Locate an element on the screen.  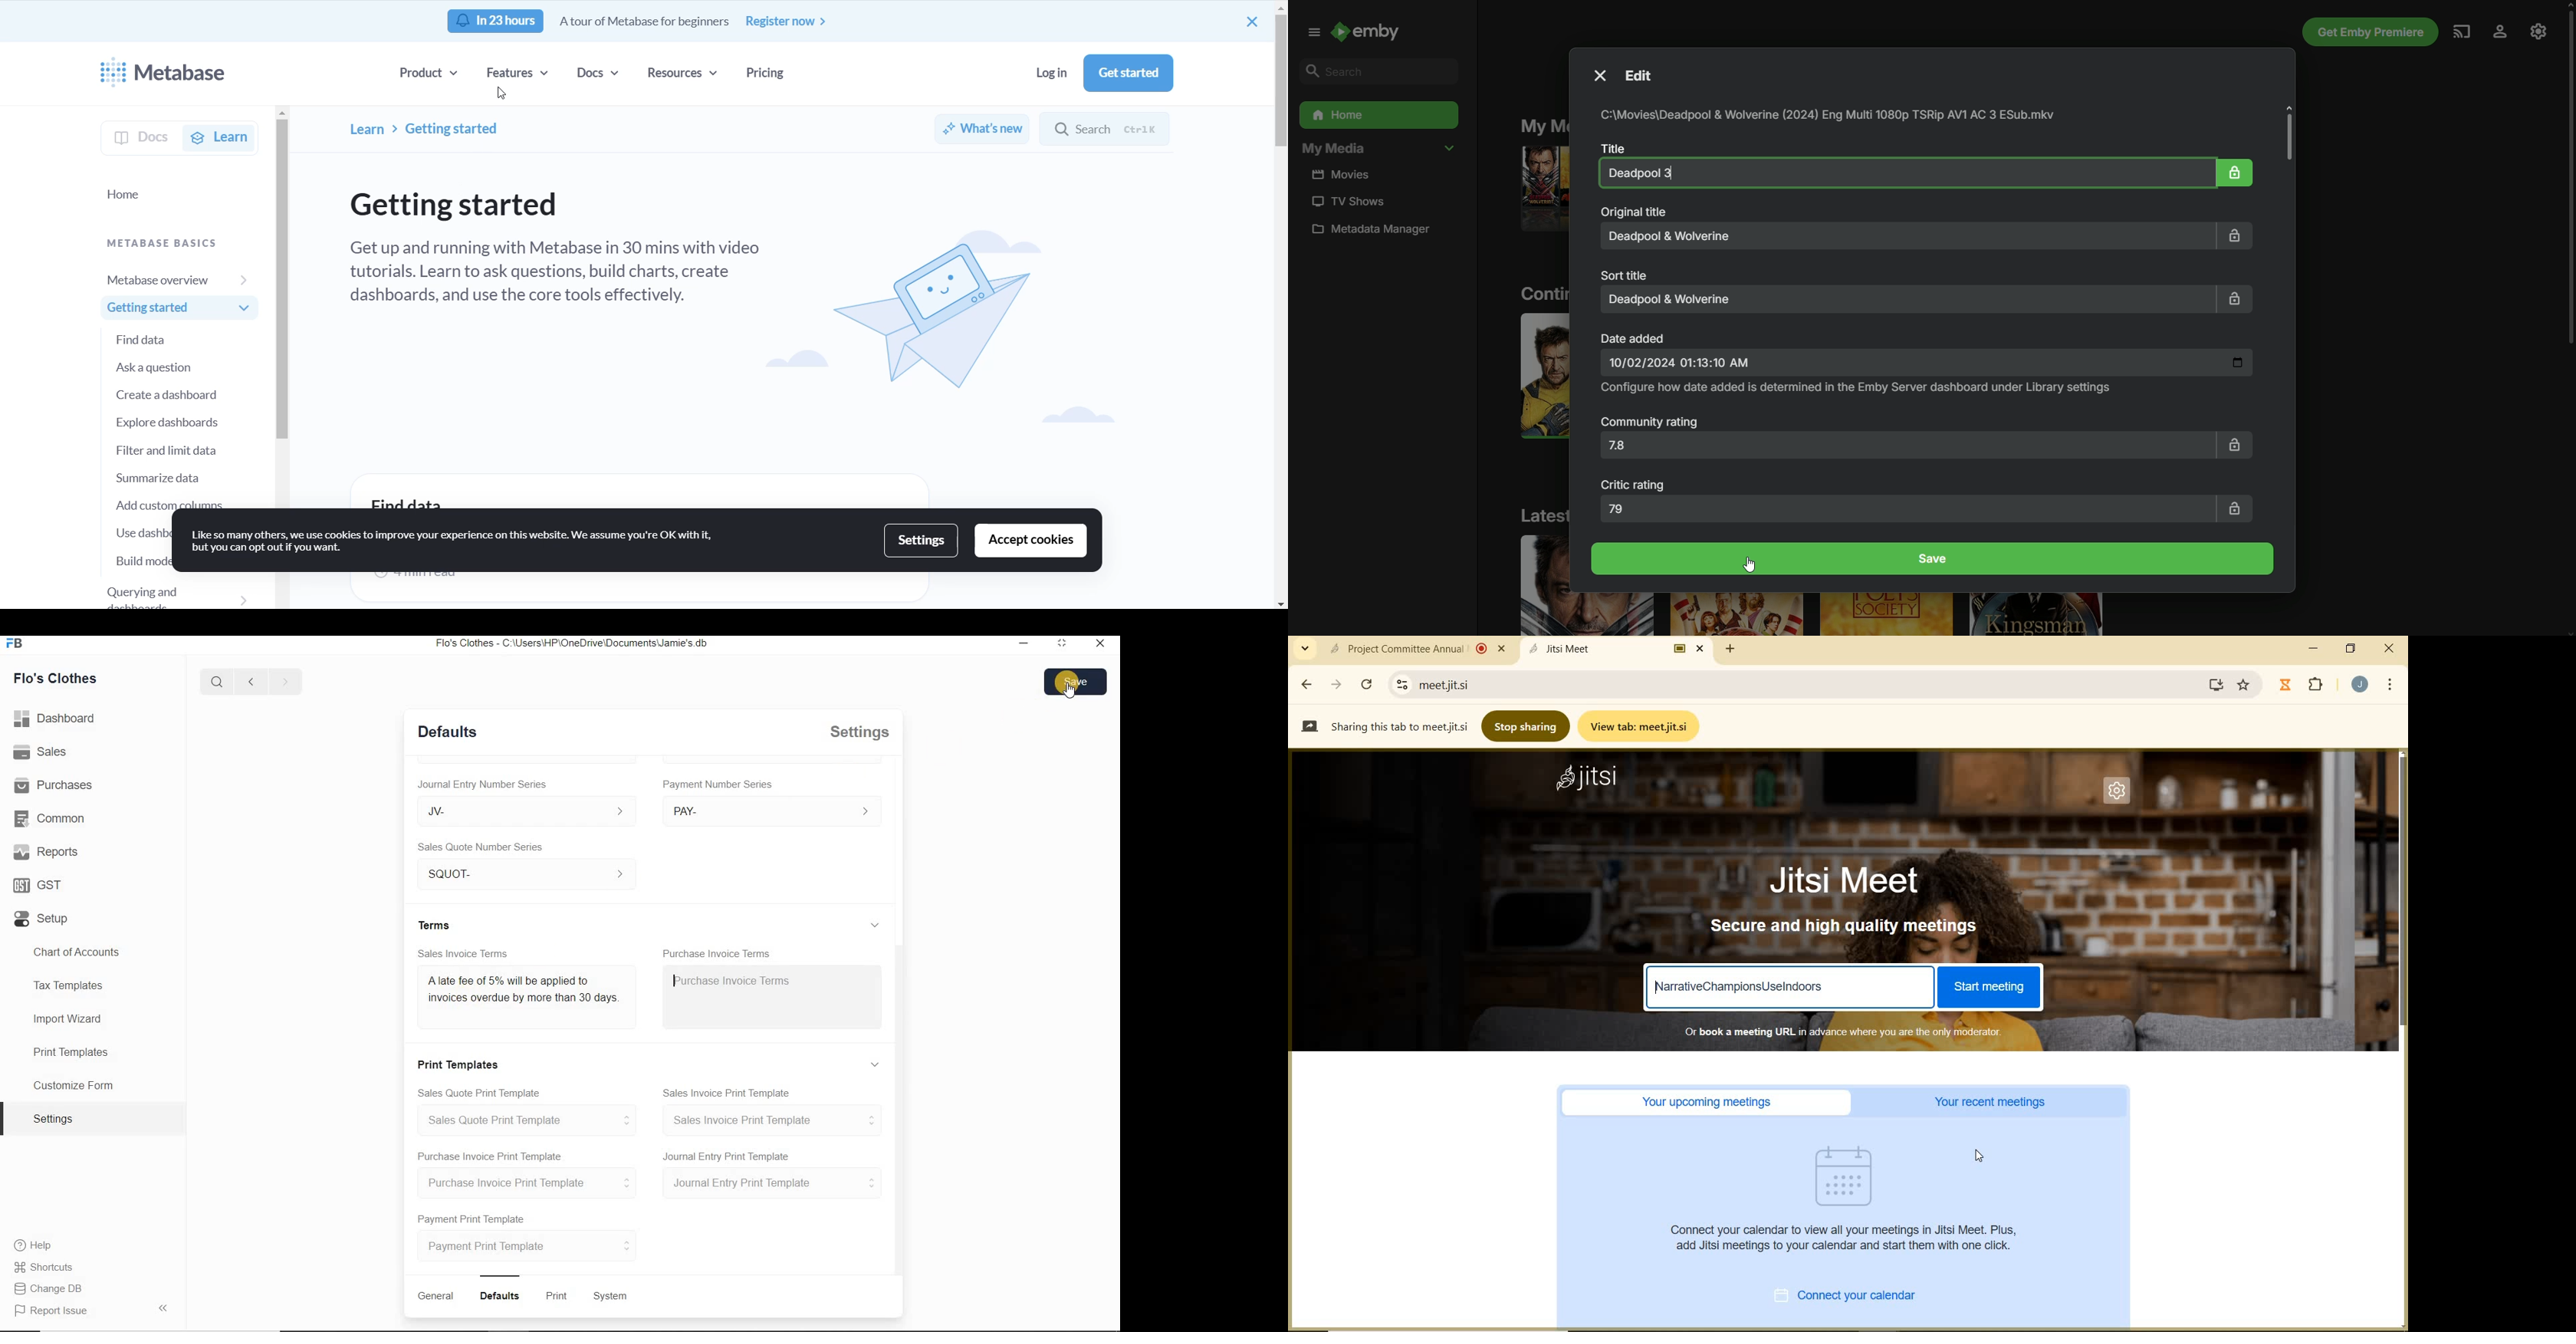
Dashboard is located at coordinates (58, 720).